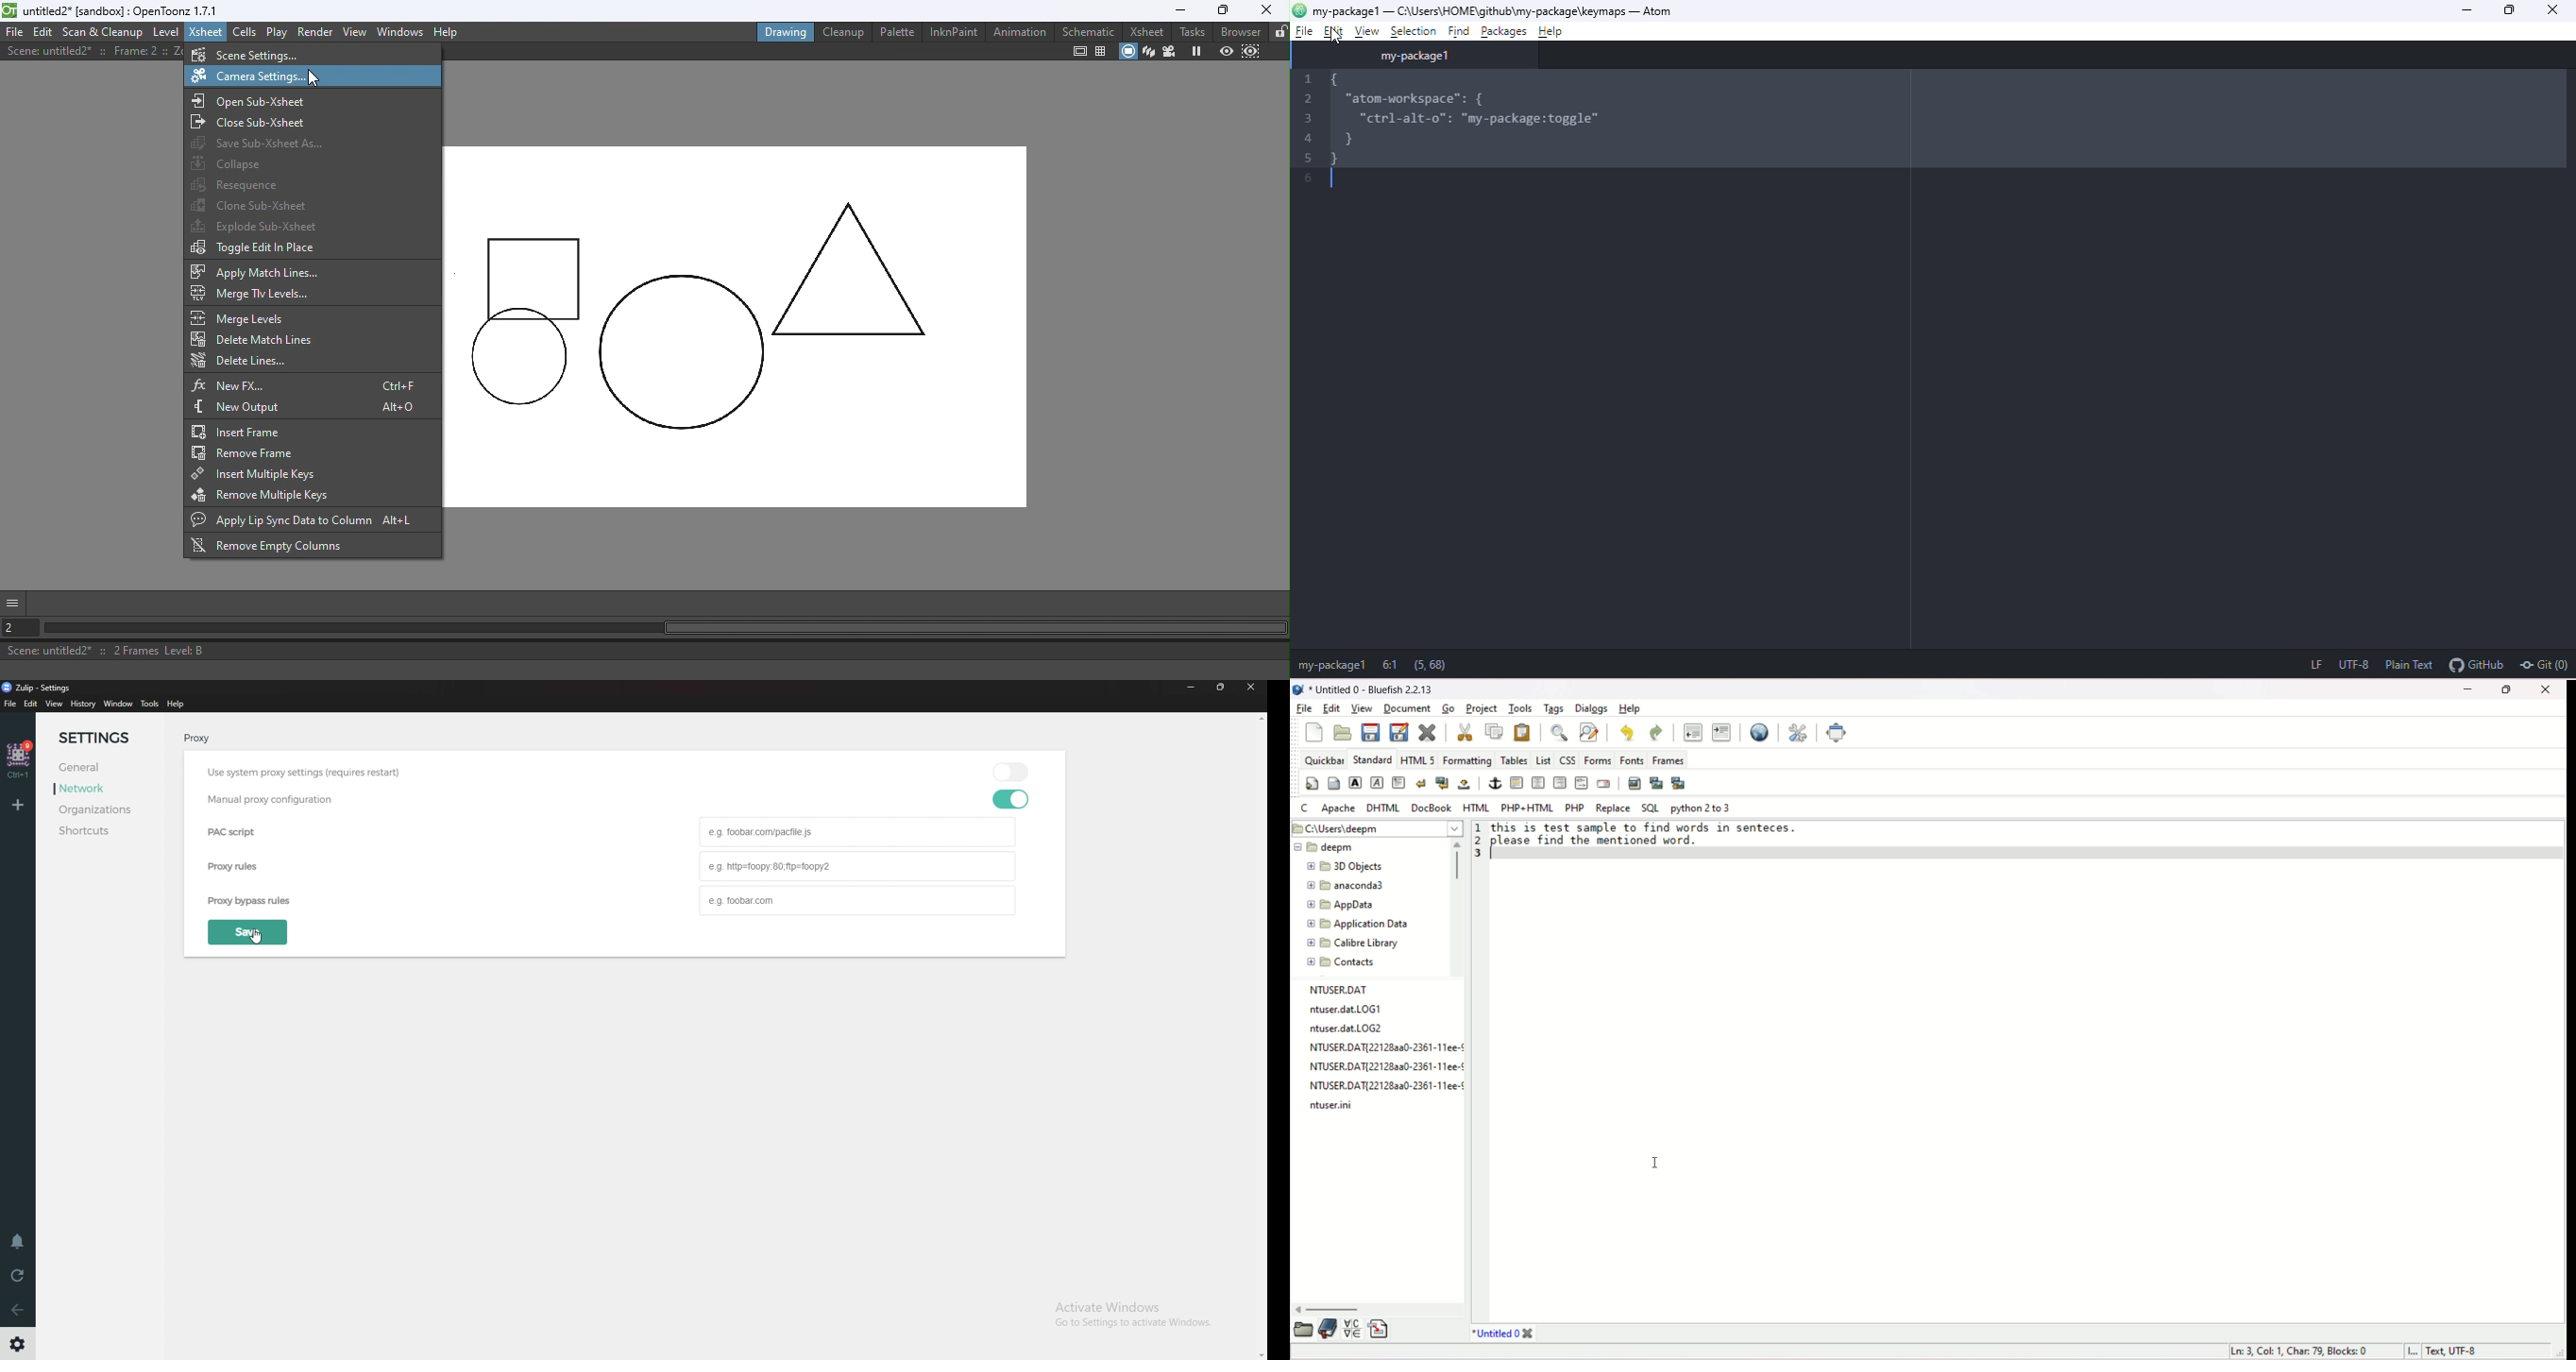  I want to click on DHTML, so click(1384, 808).